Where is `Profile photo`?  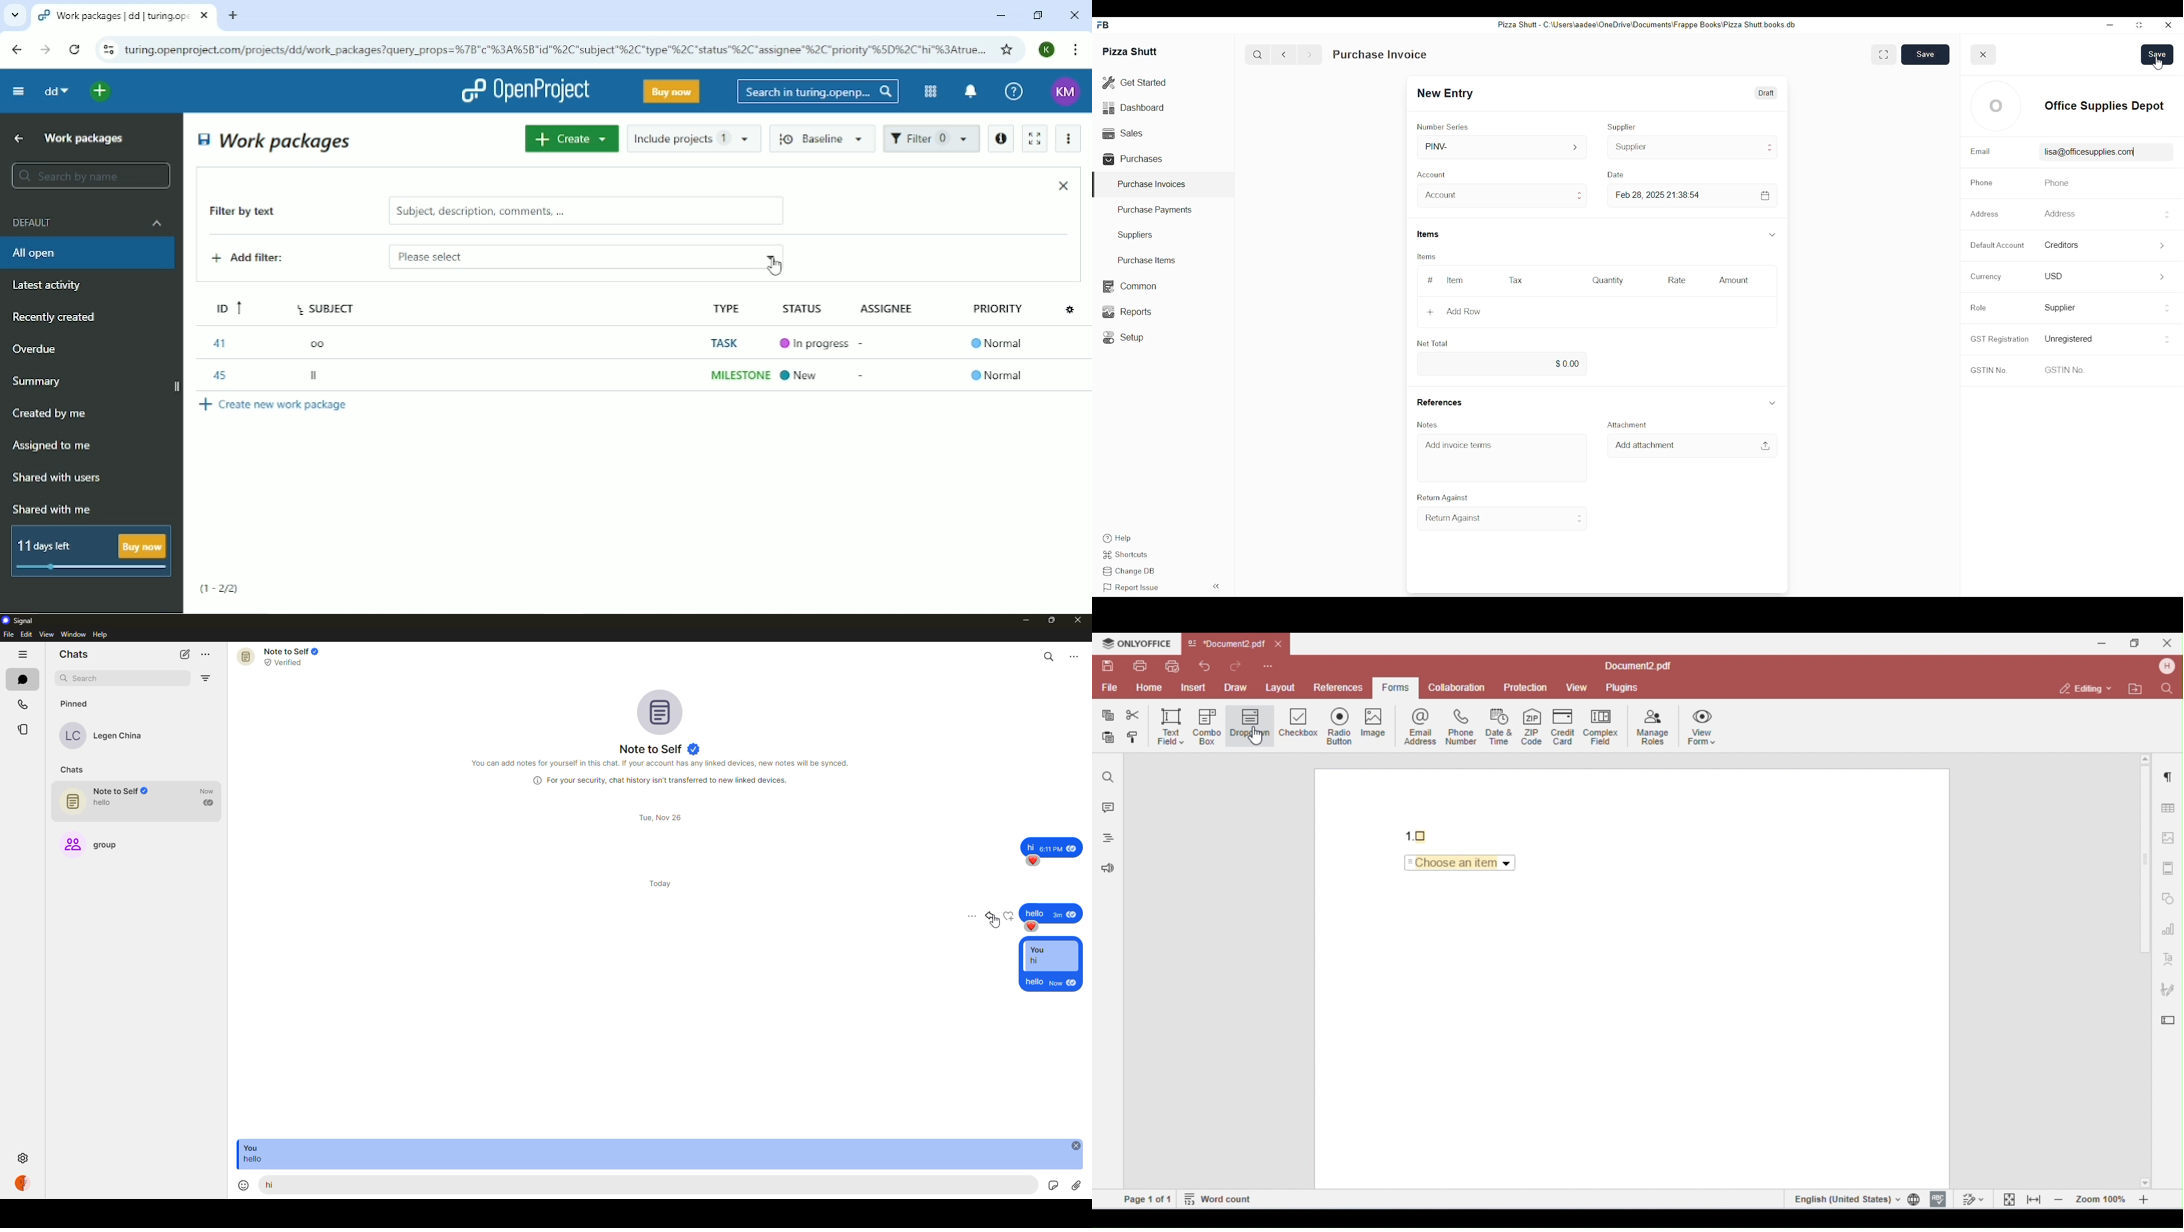
Profile photo is located at coordinates (1997, 106).